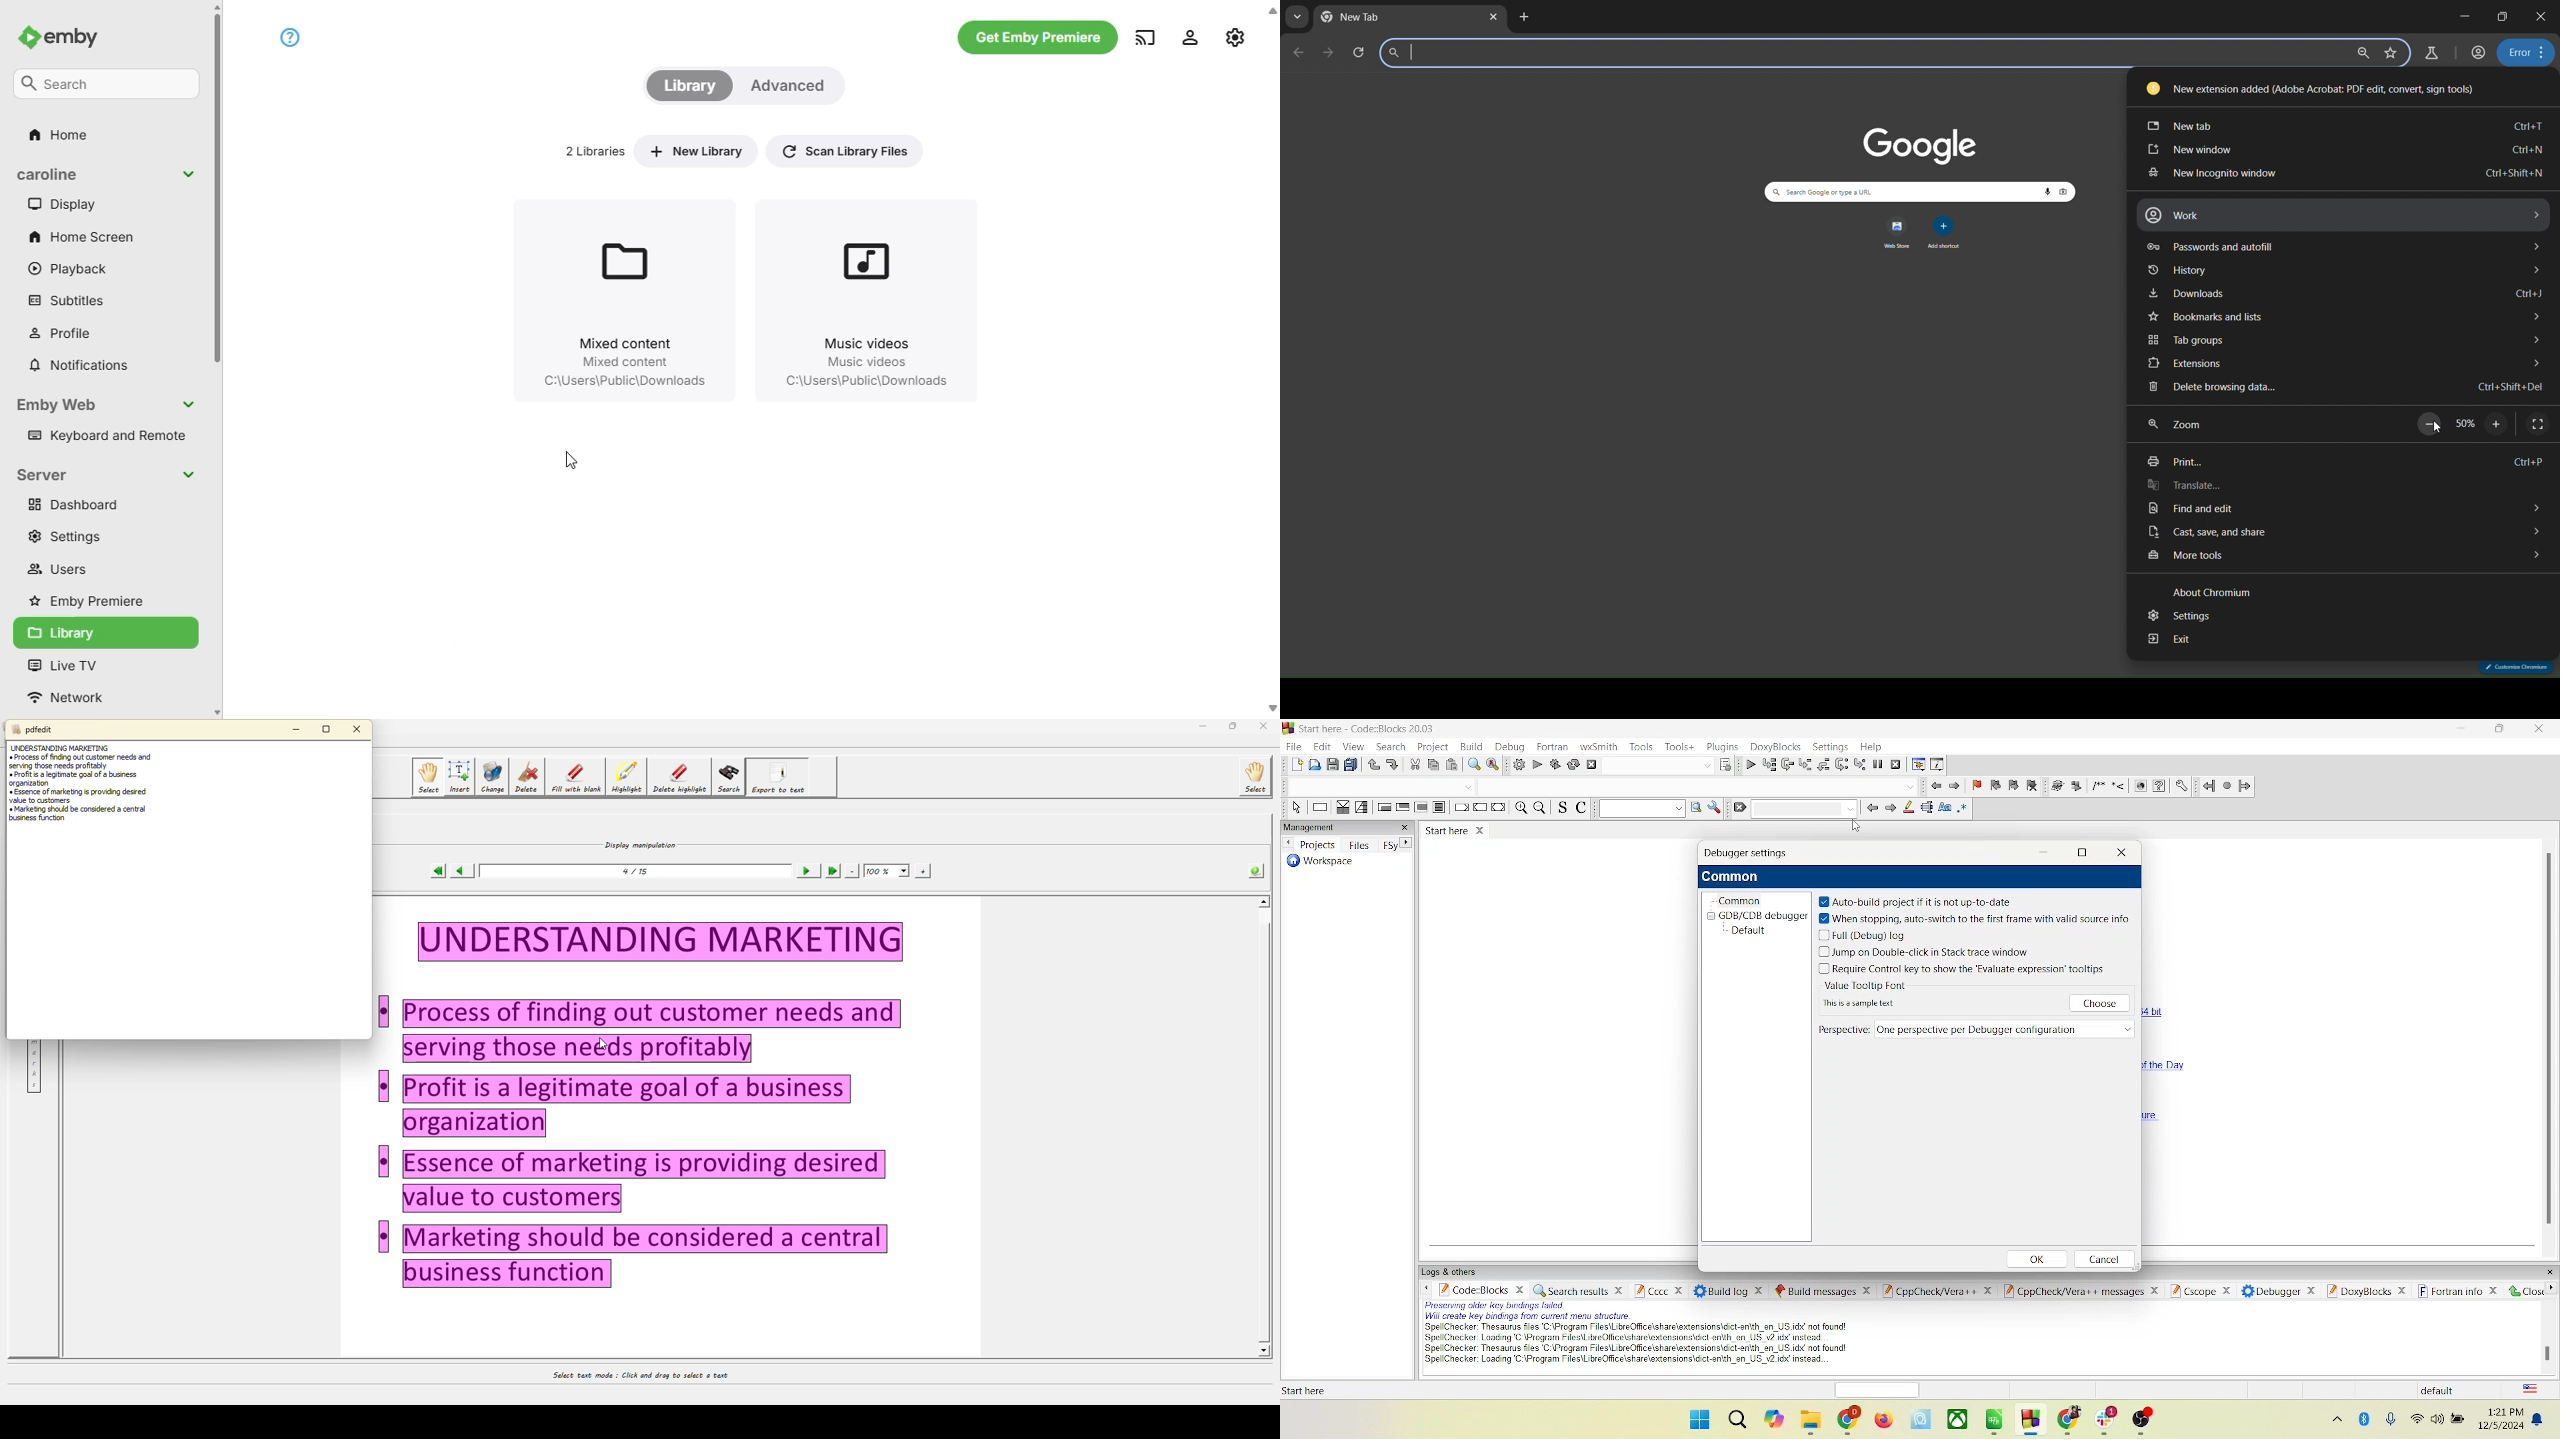  Describe the element at coordinates (105, 633) in the screenshot. I see `library` at that location.